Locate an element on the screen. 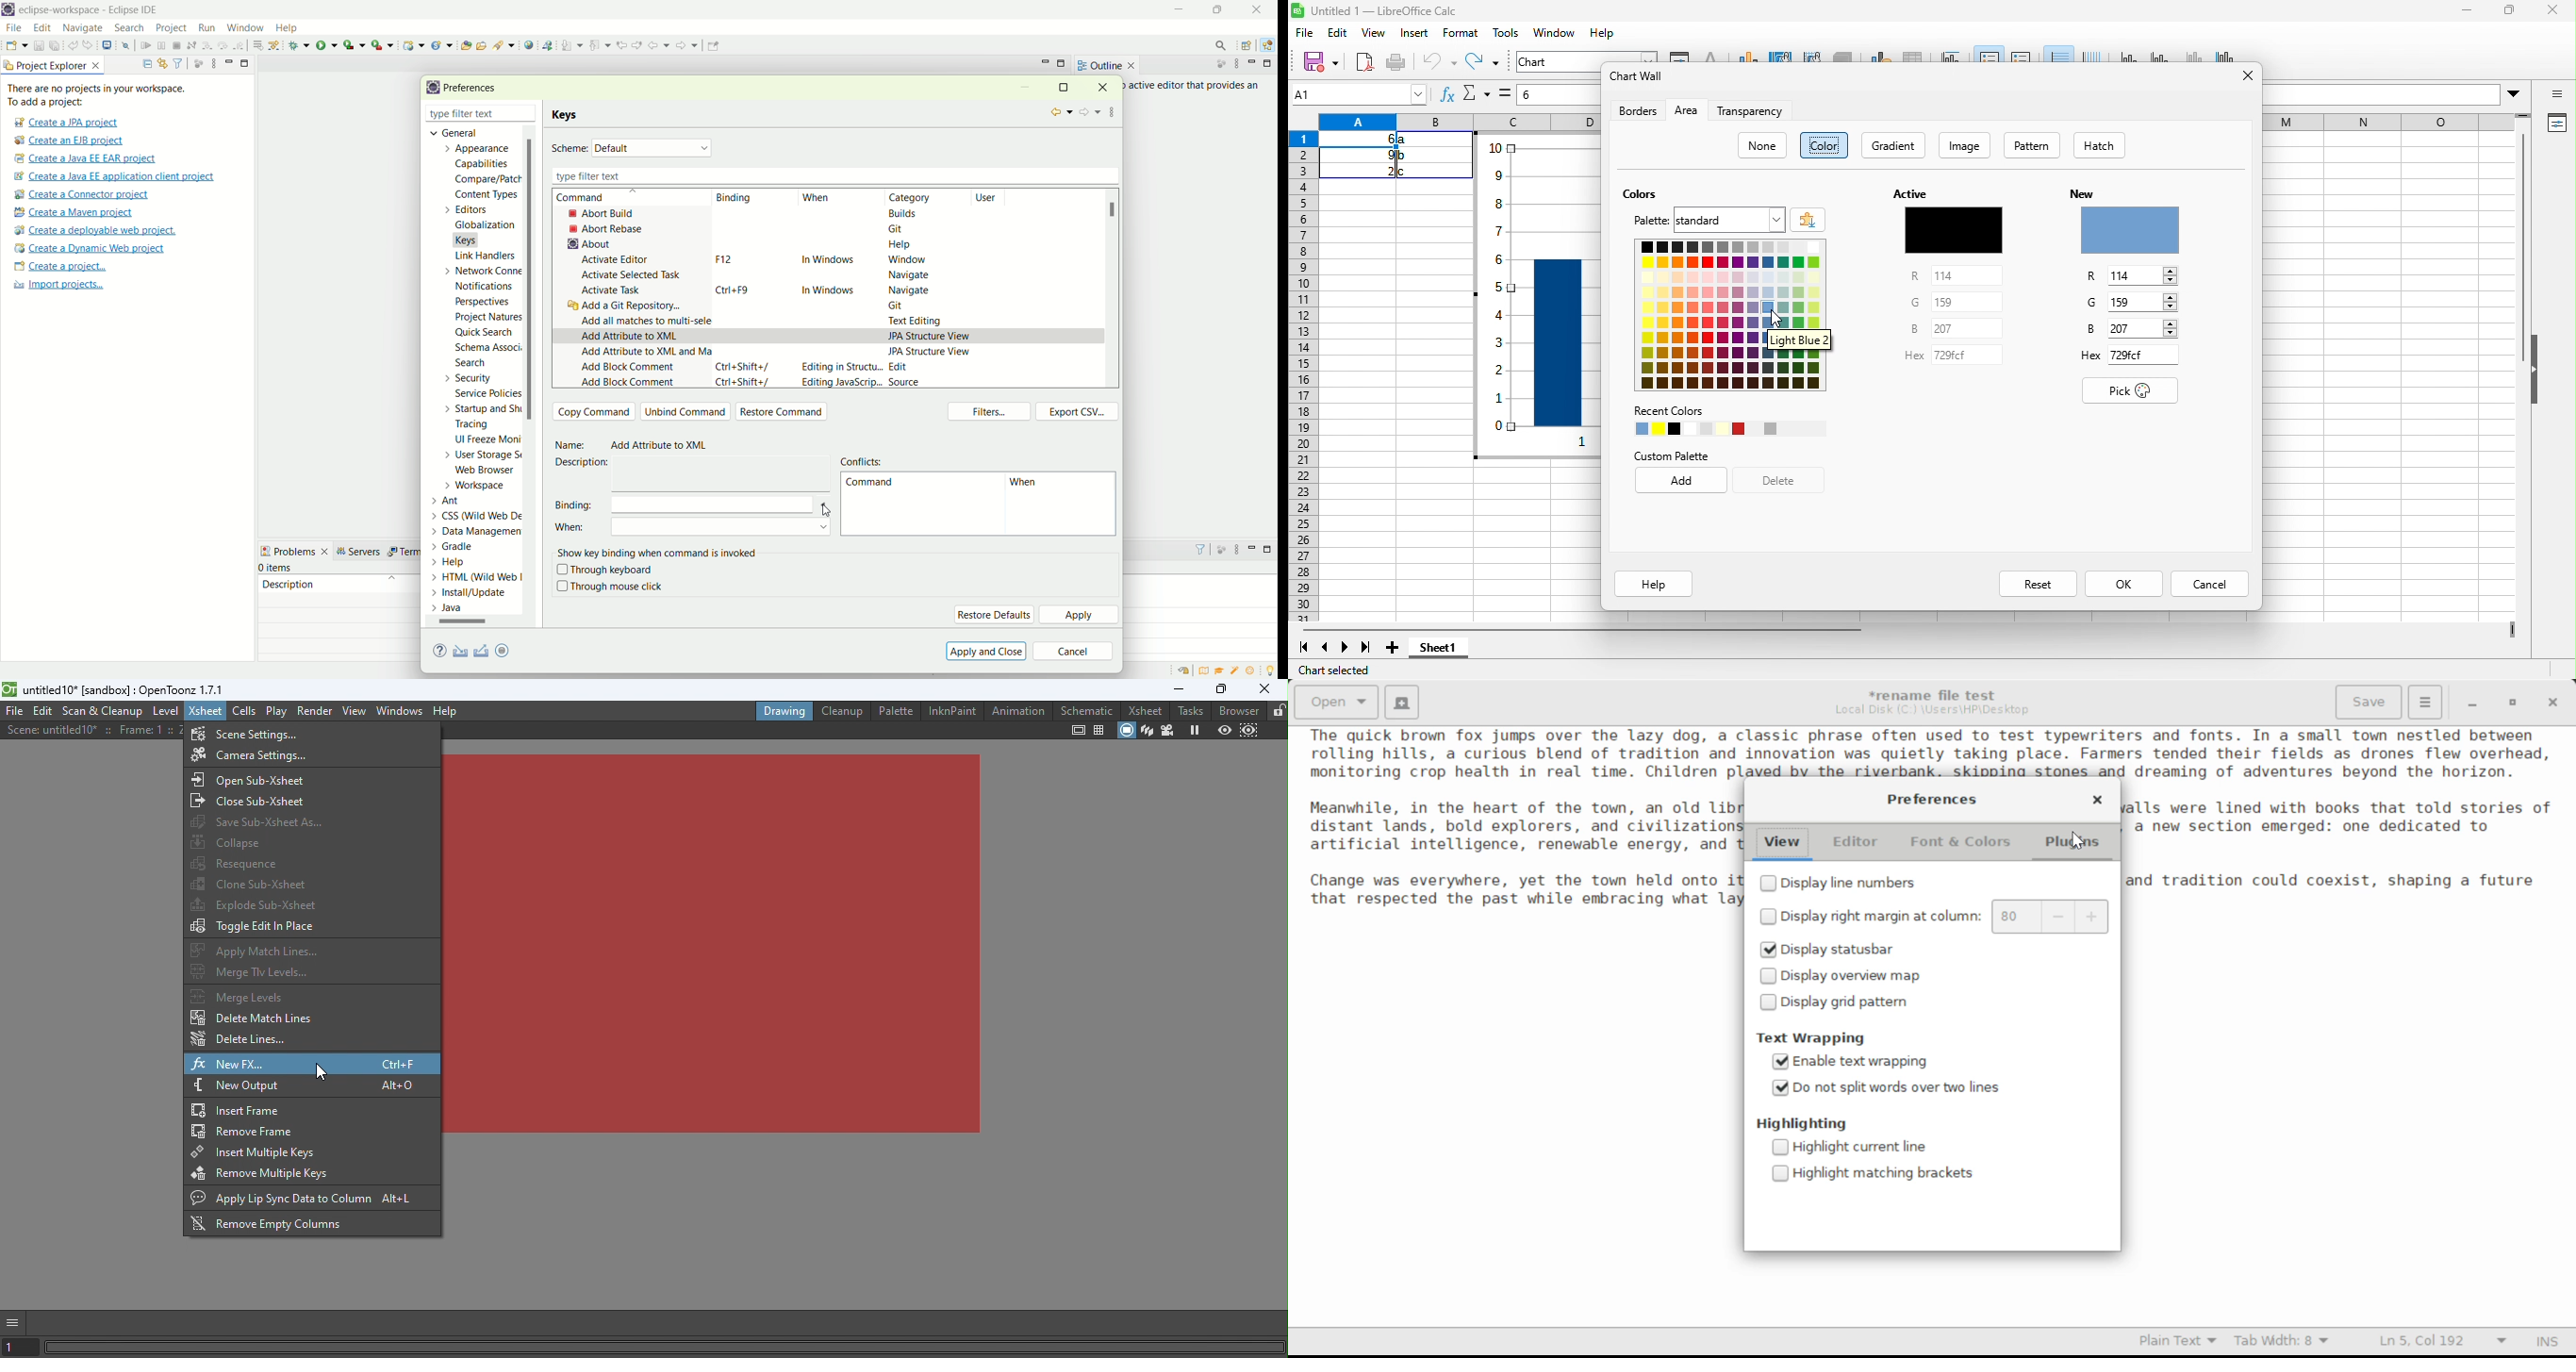  hatch is located at coordinates (2117, 145).